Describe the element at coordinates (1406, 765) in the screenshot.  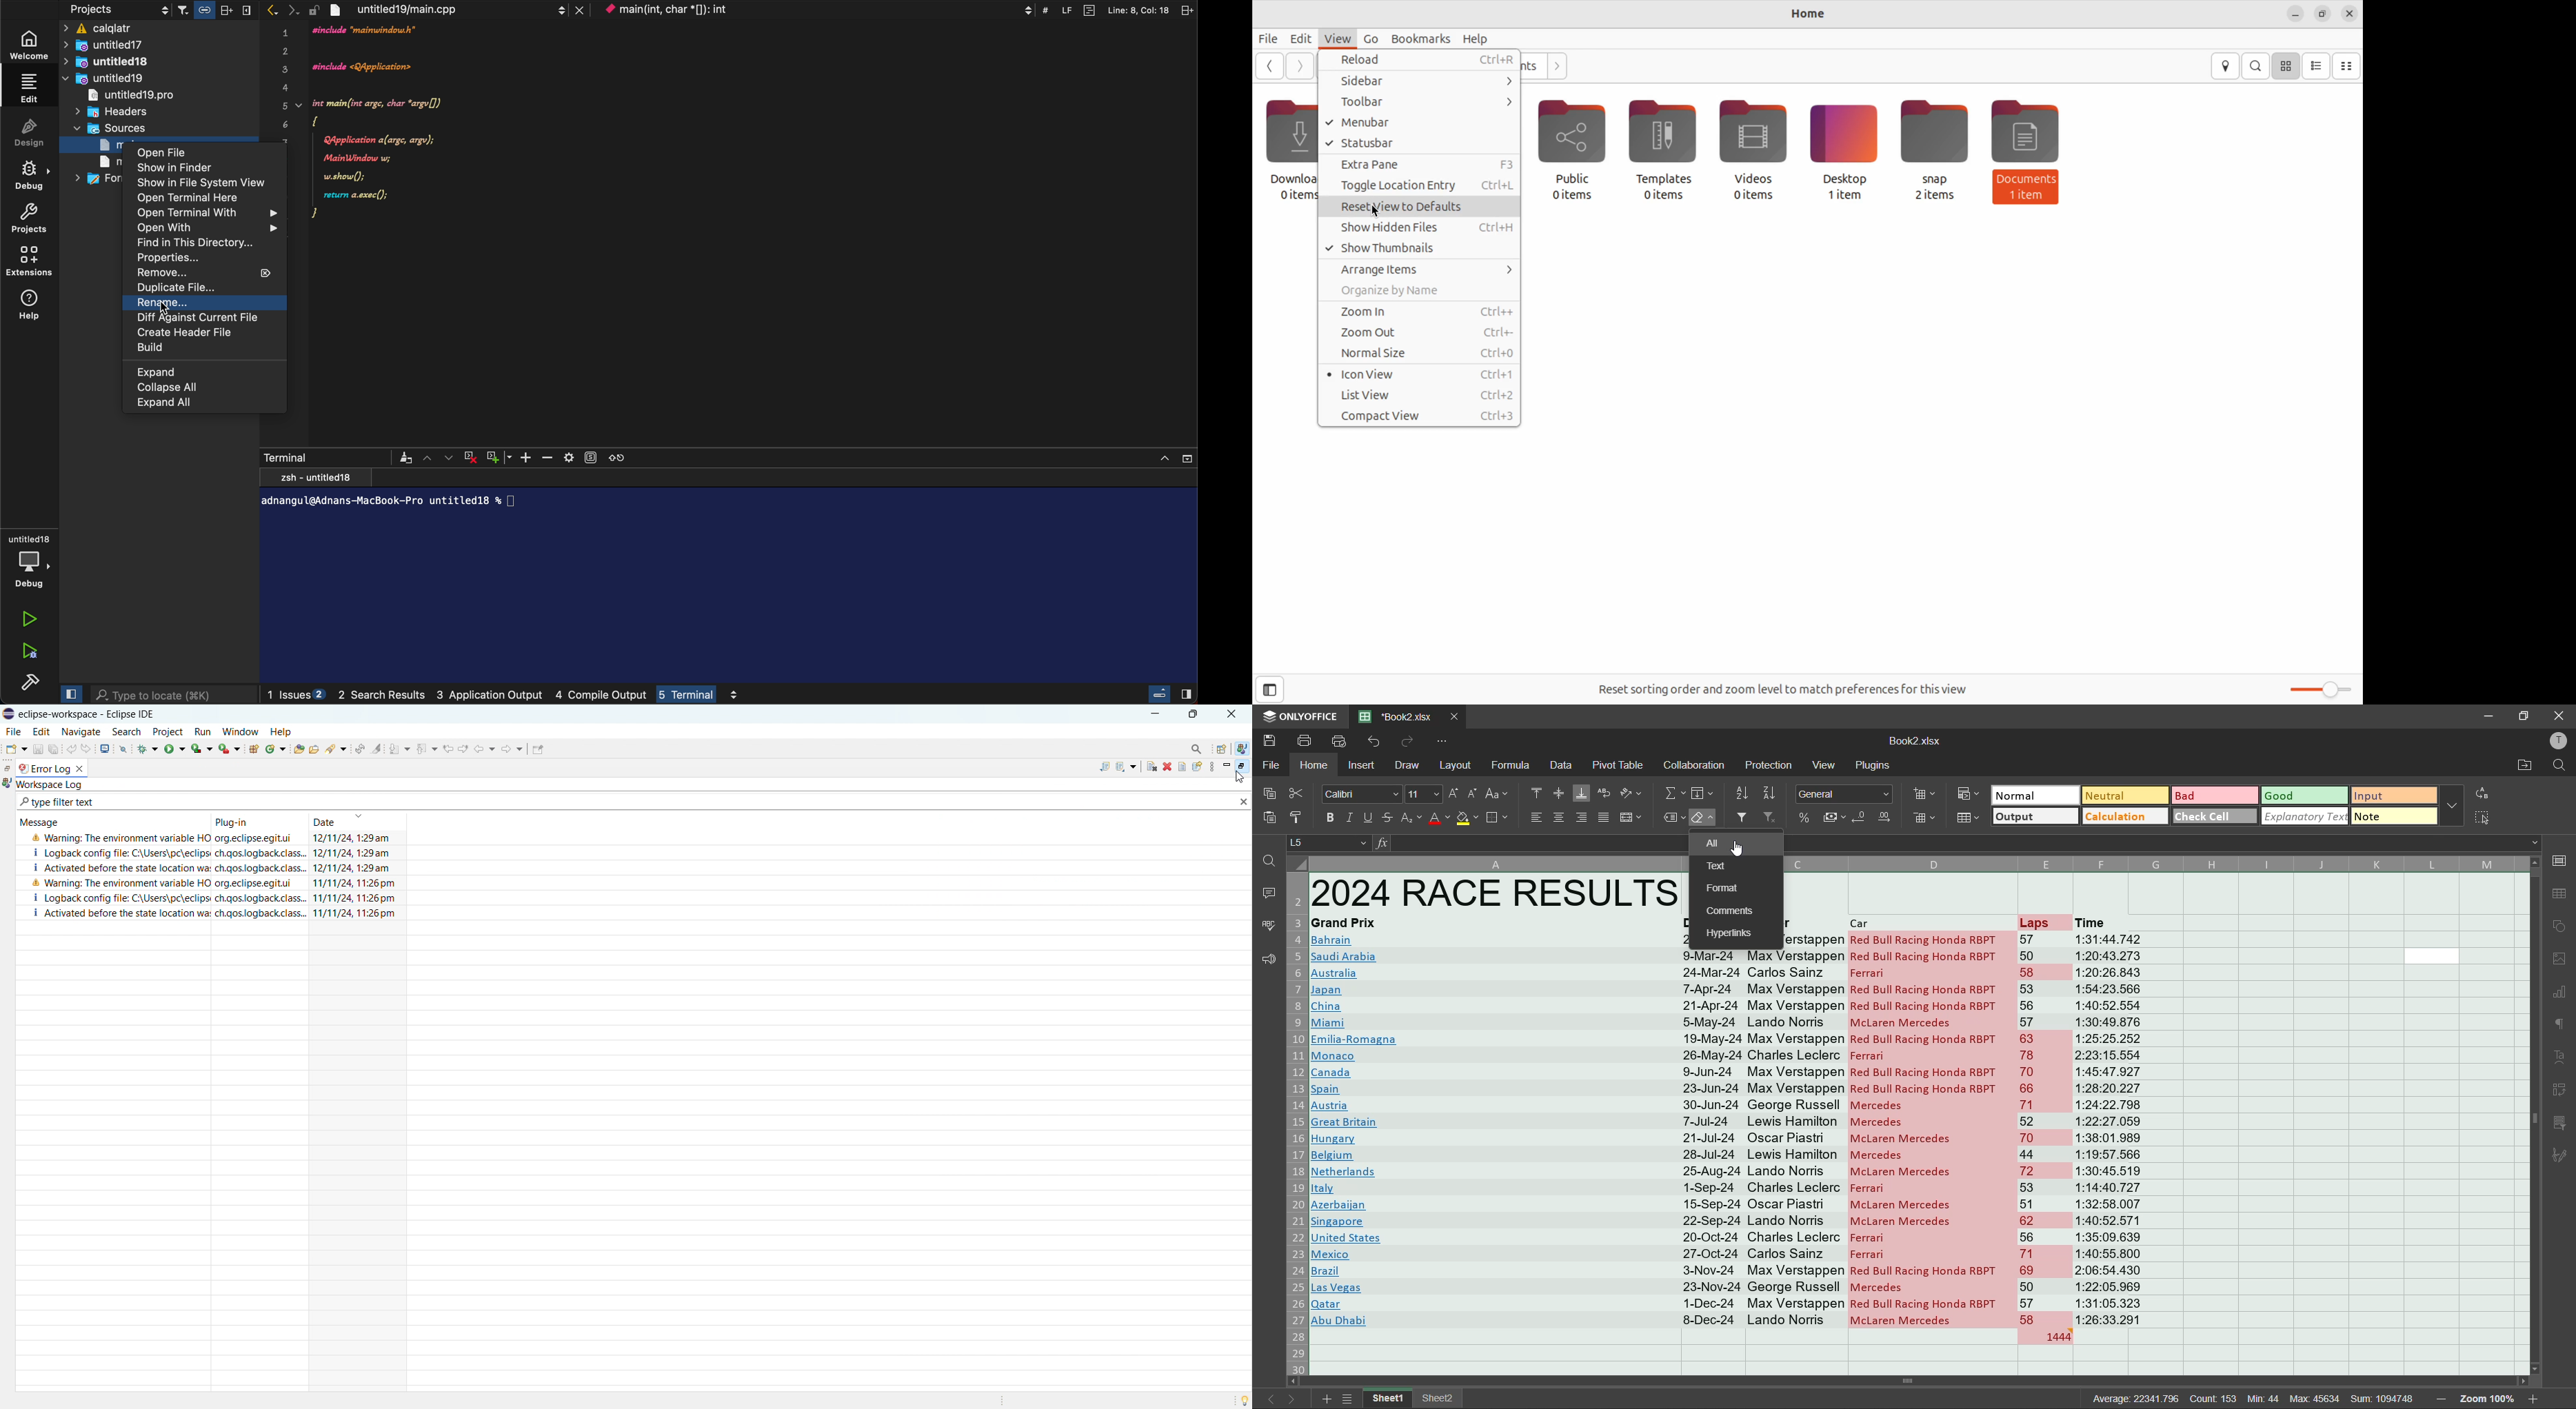
I see `draw` at that location.